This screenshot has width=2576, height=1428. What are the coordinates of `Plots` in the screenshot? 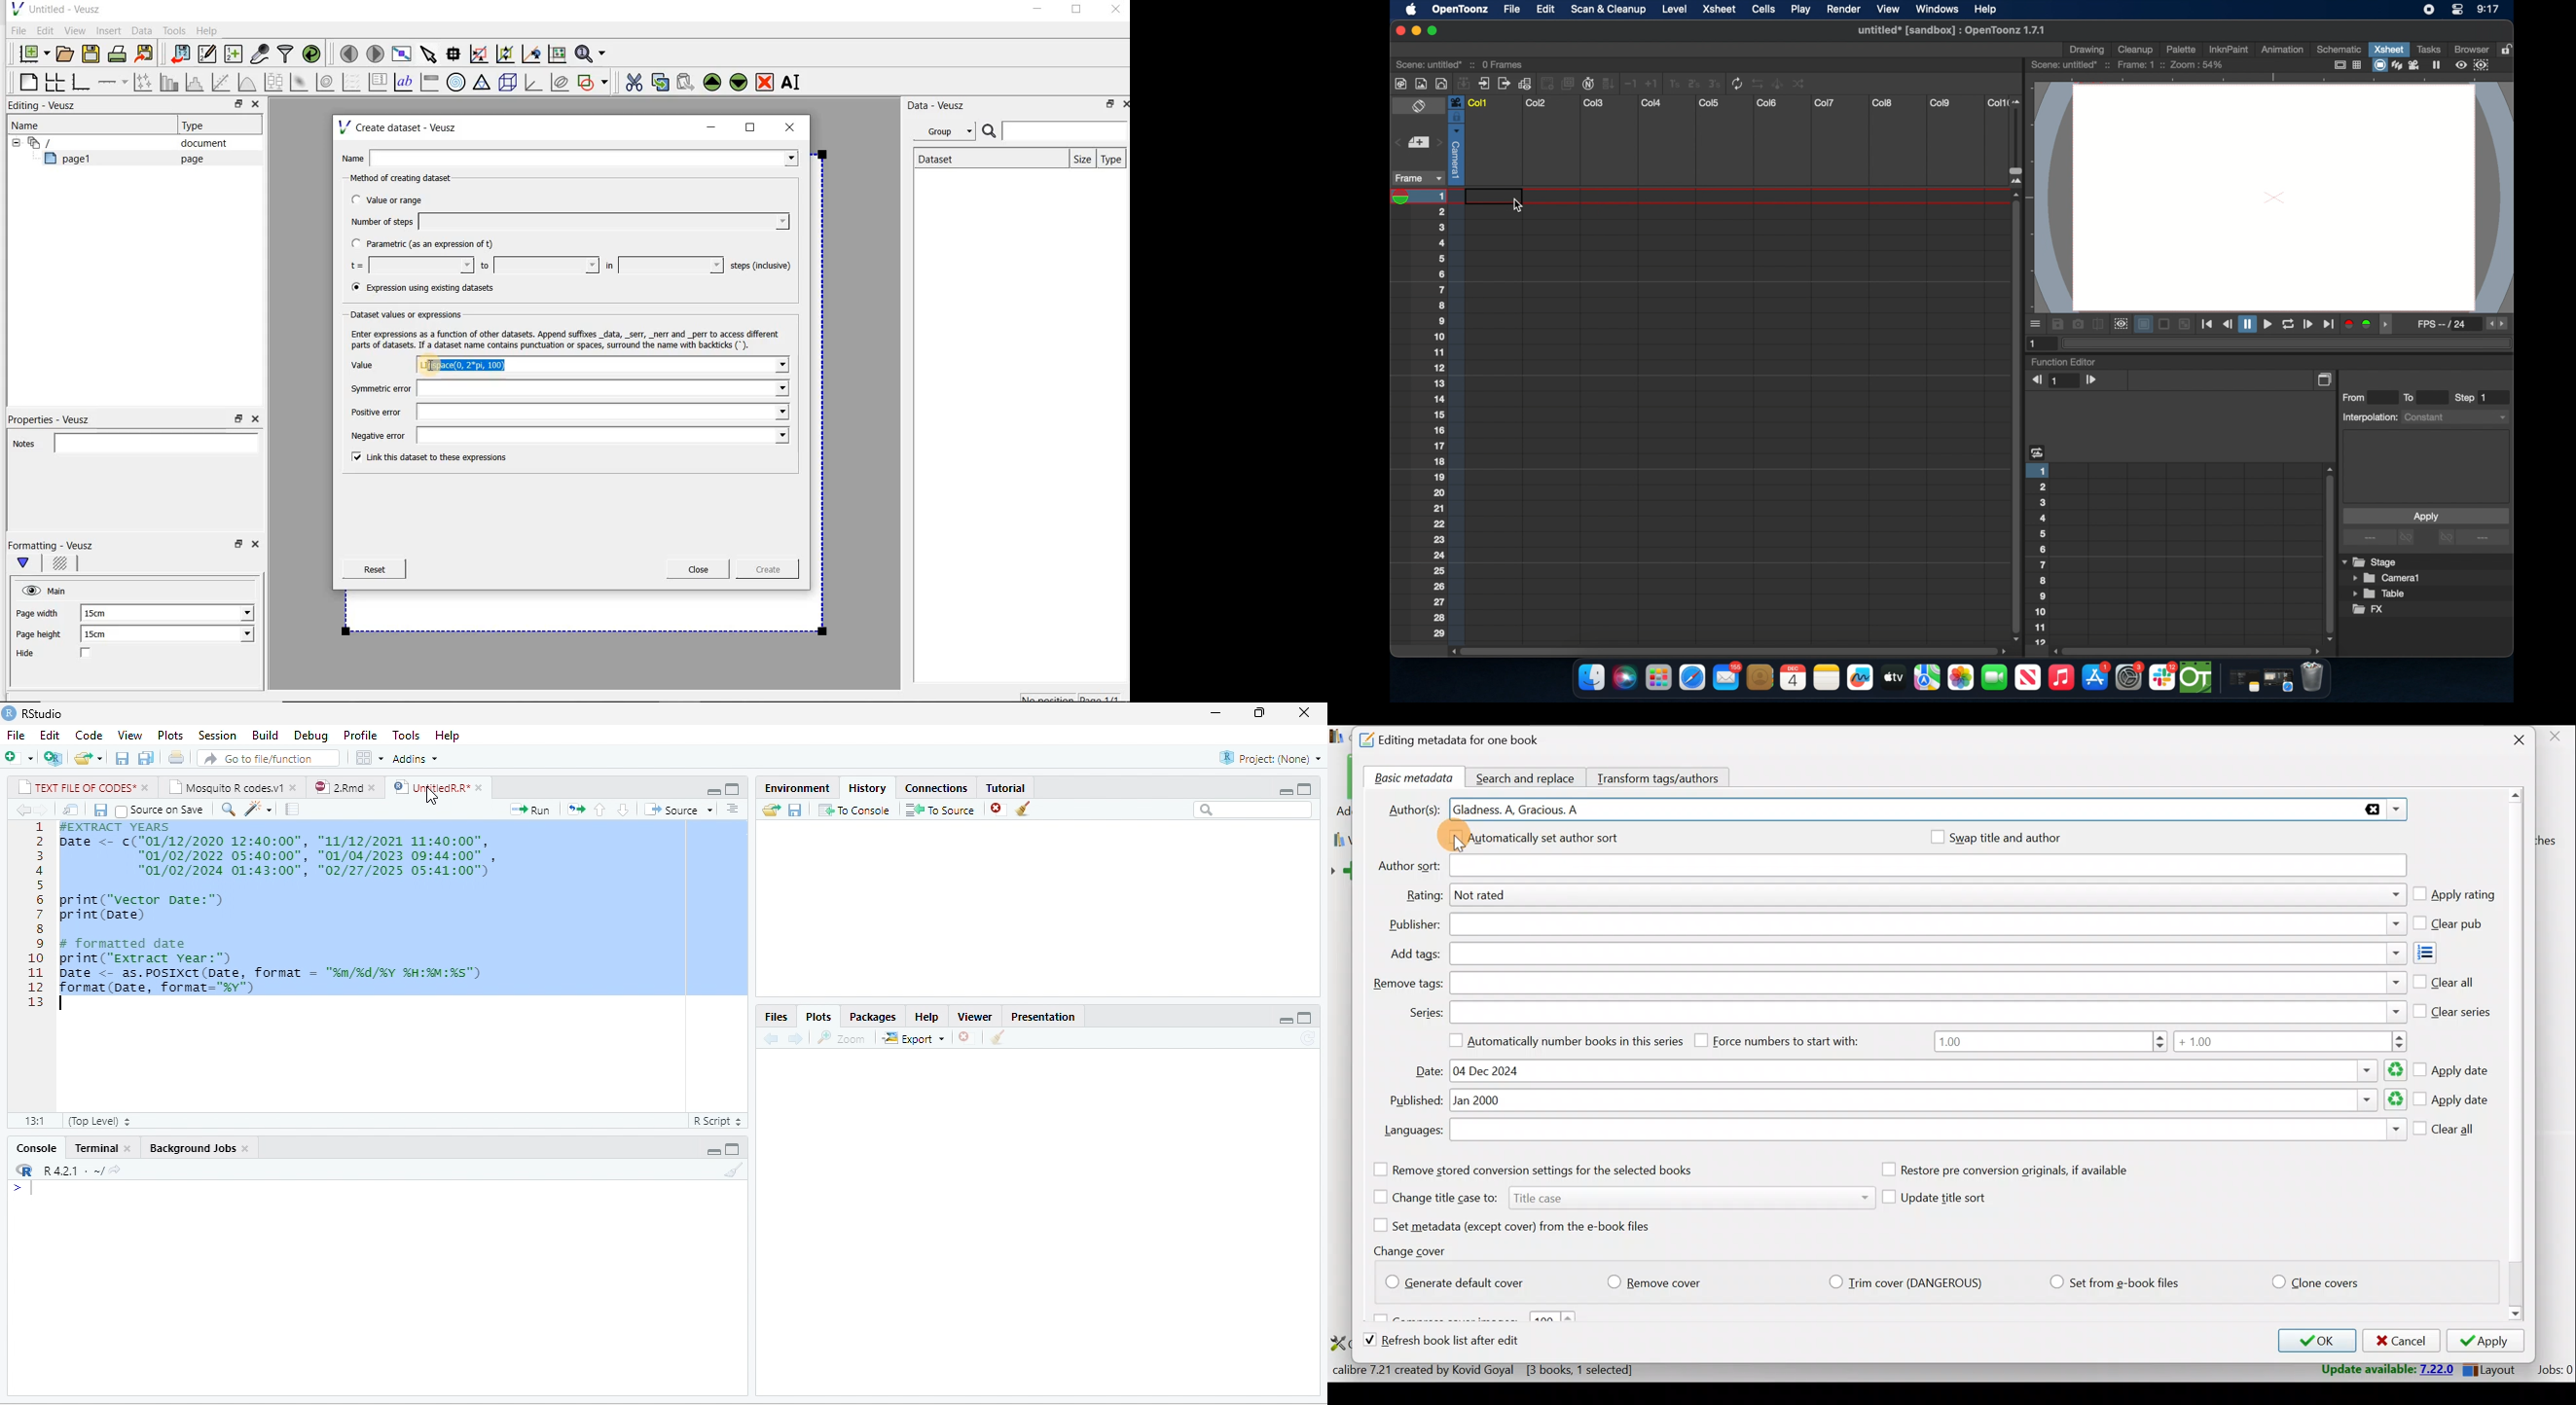 It's located at (818, 1016).